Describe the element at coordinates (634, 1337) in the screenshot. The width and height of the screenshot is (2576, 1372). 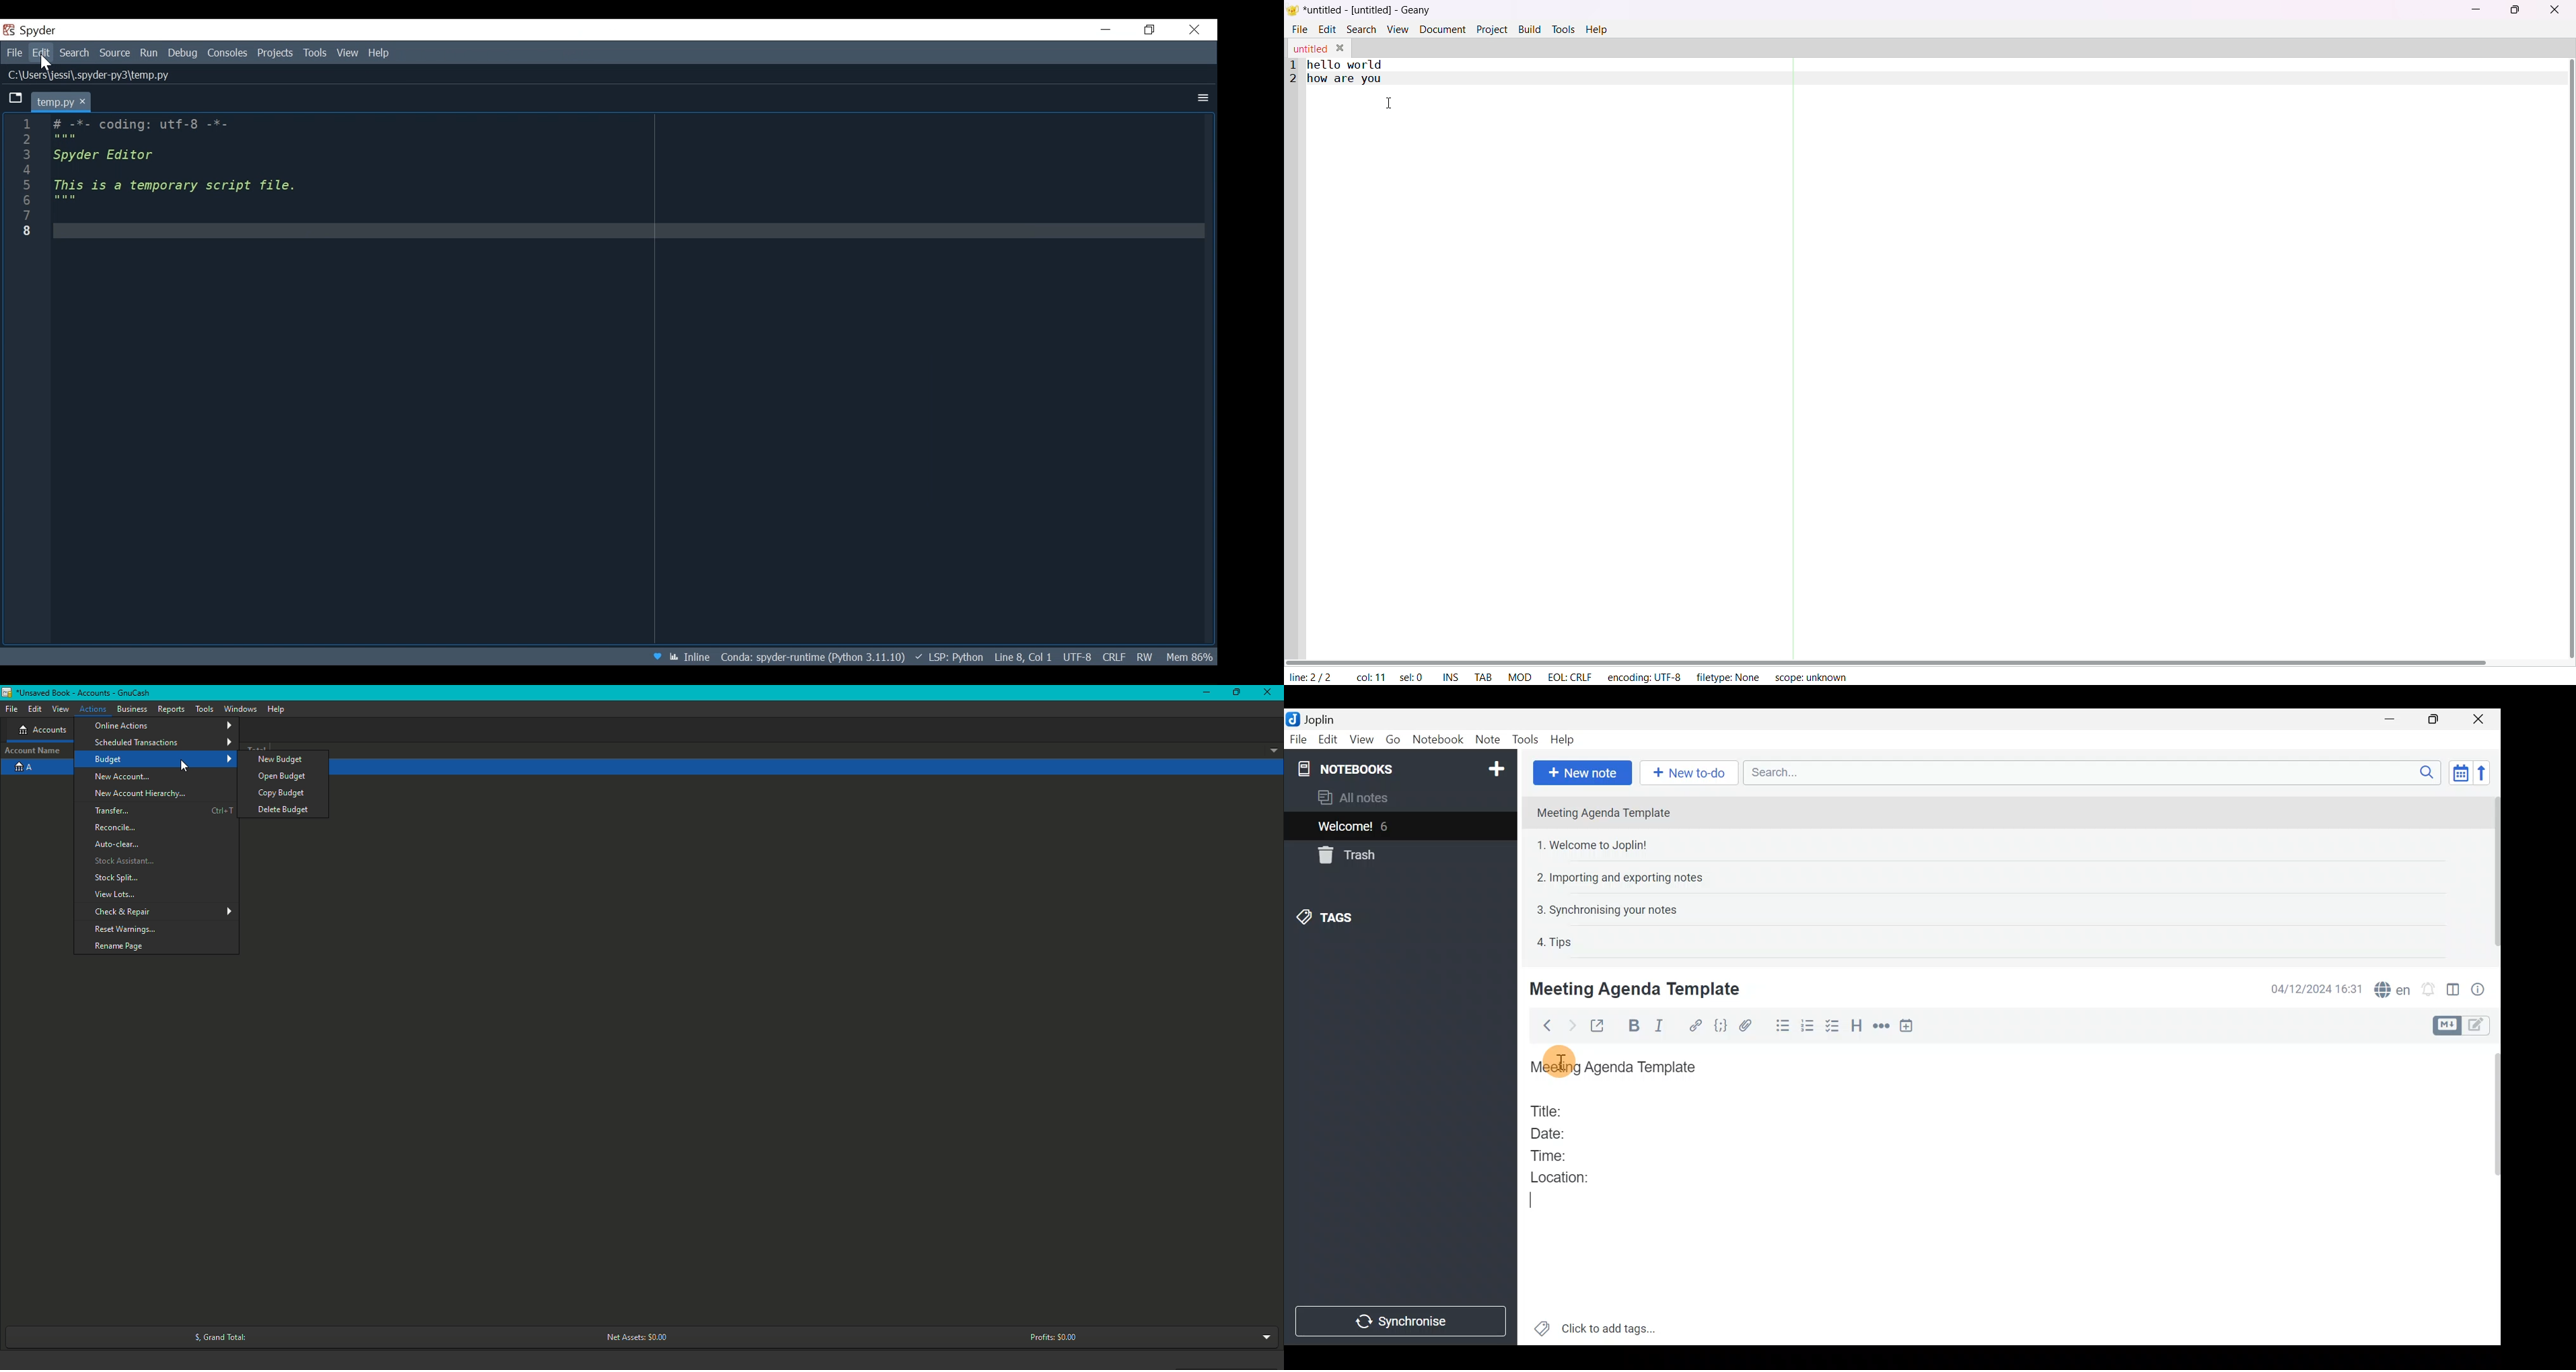
I see `Net Assets` at that location.